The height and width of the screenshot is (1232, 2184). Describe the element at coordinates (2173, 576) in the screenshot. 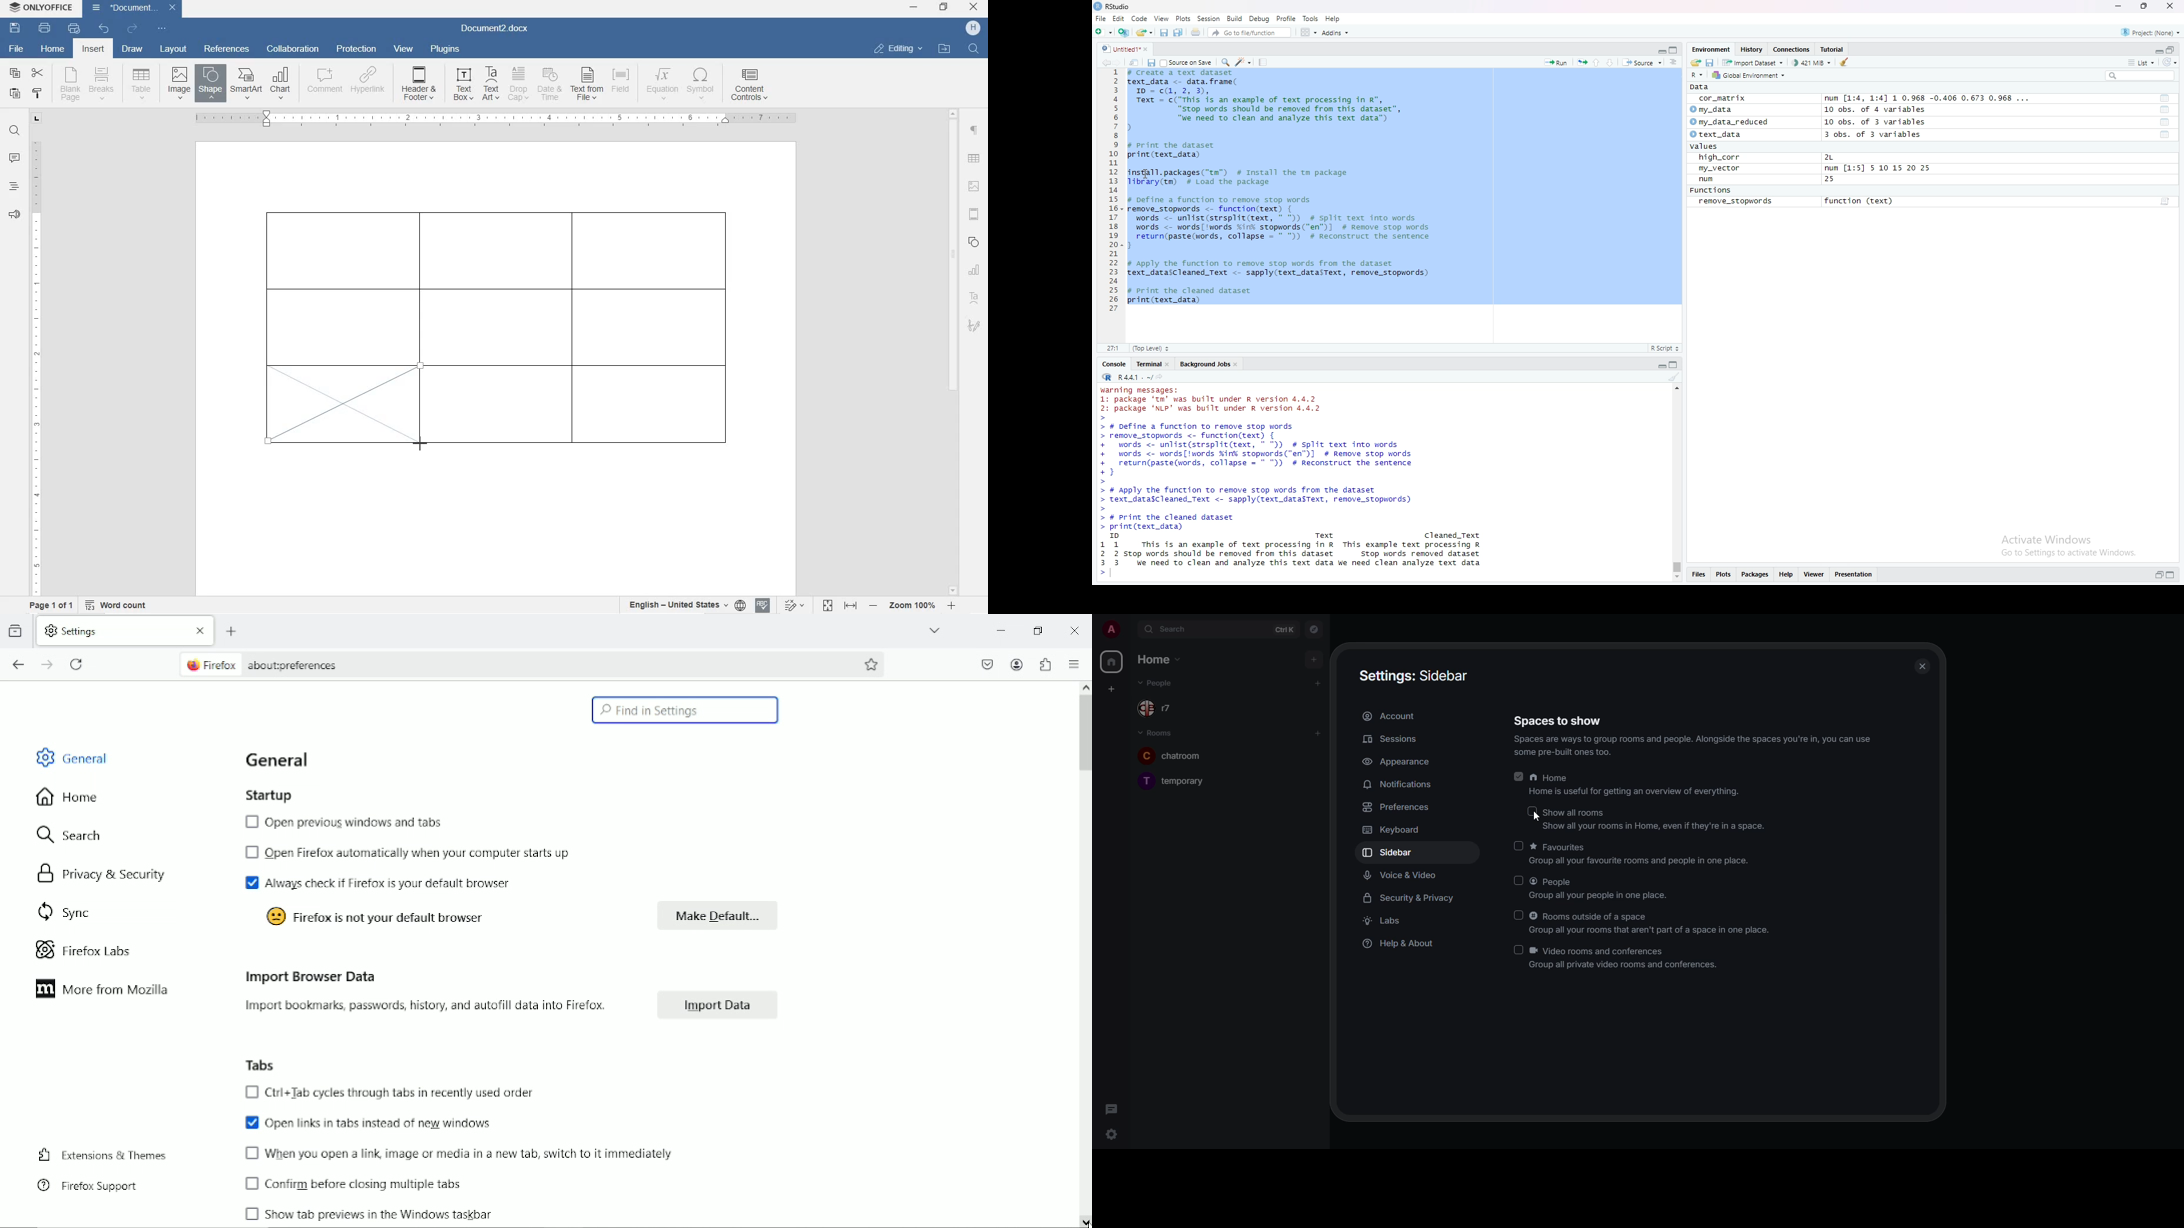

I see `collapse` at that location.